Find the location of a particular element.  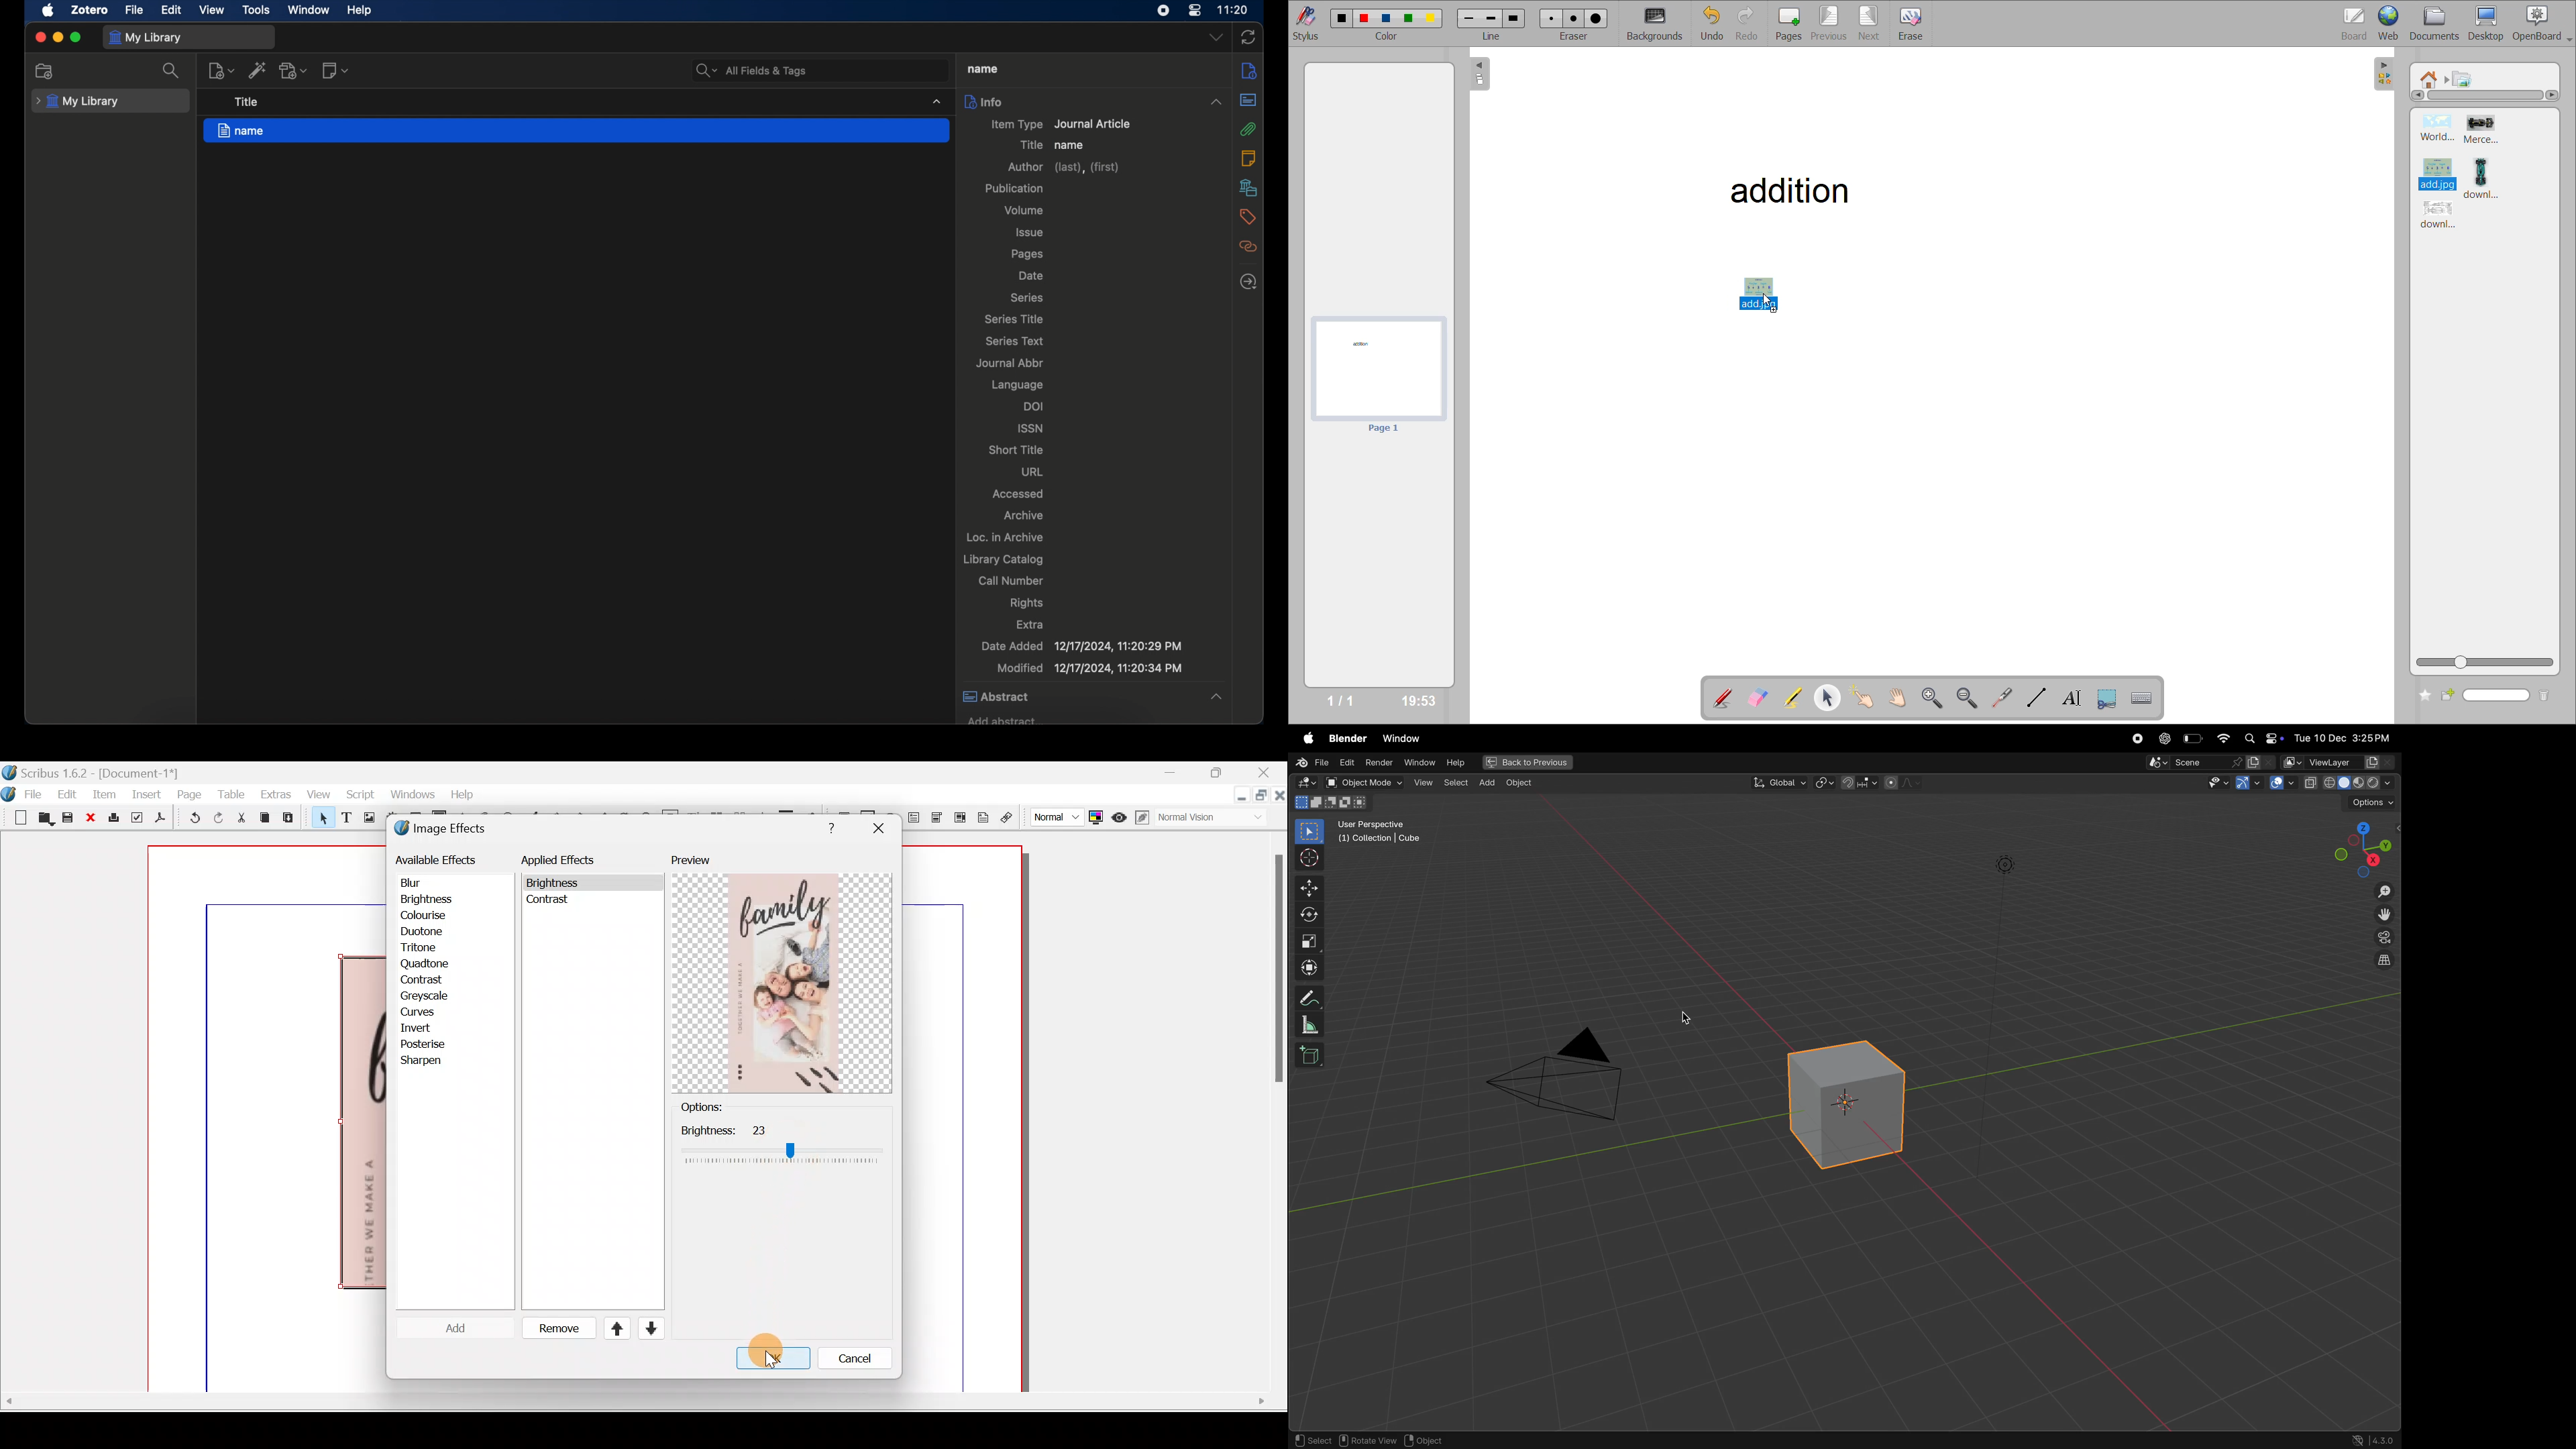

author is located at coordinates (1065, 169).